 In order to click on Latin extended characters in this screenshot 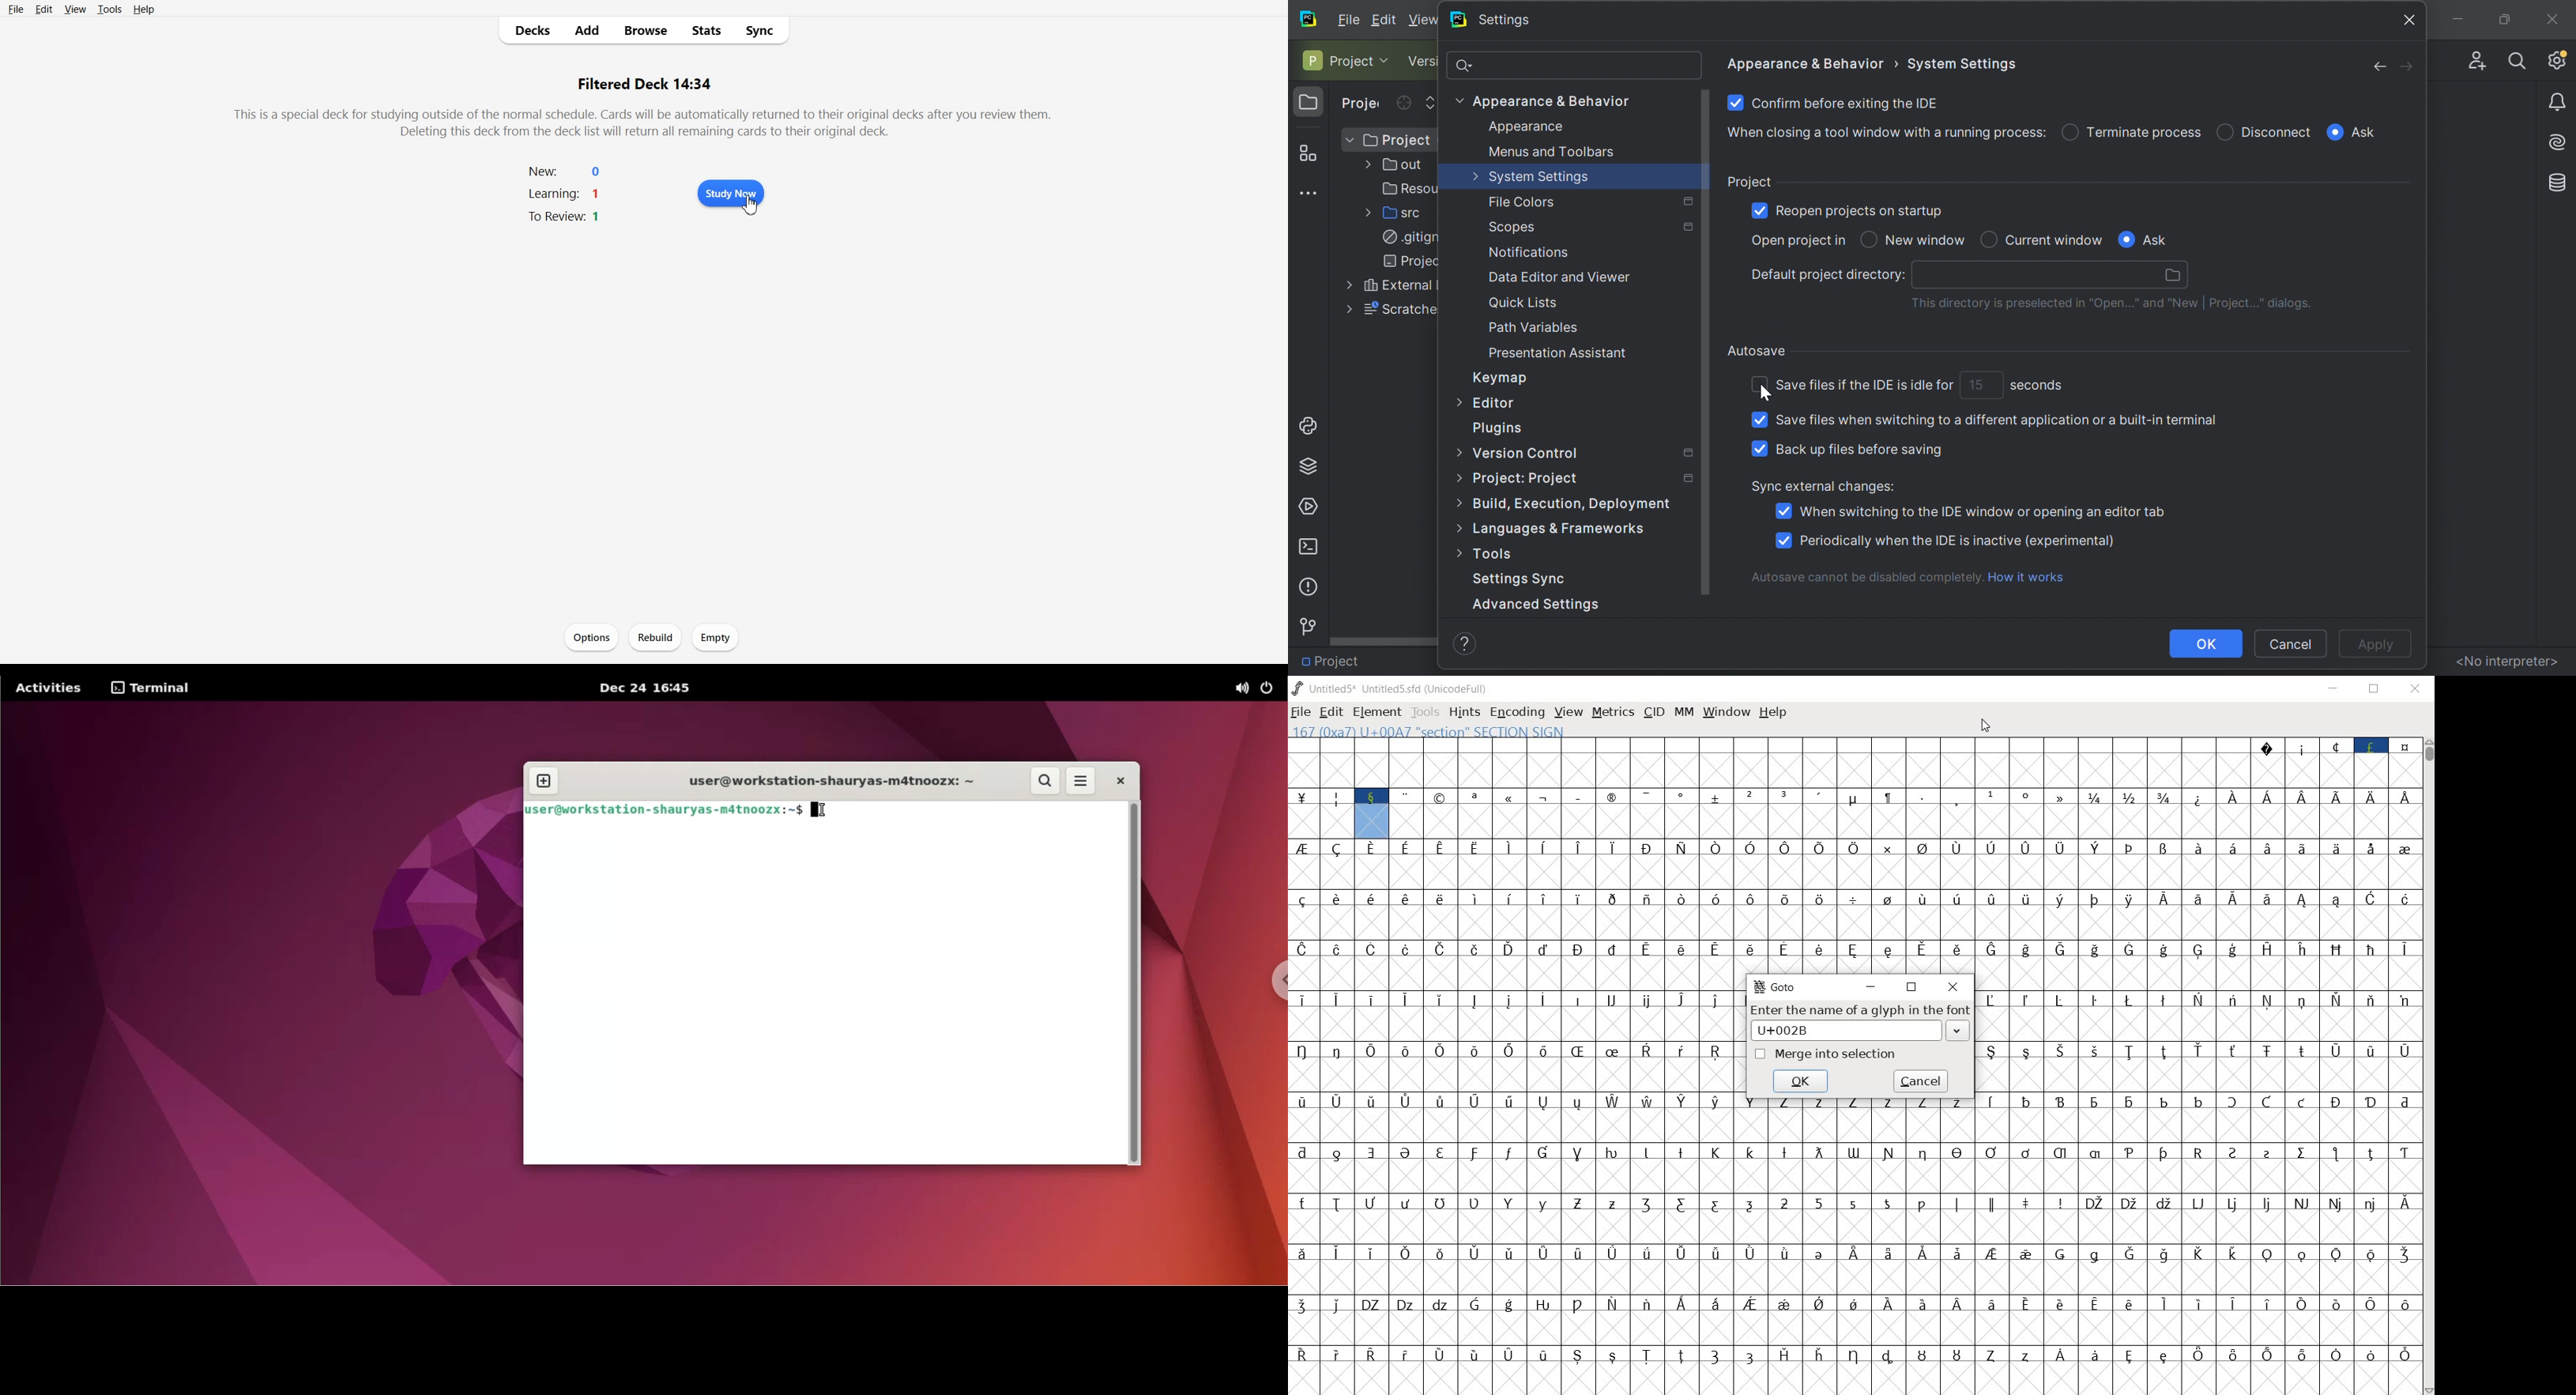, I will do `click(1800, 957)`.